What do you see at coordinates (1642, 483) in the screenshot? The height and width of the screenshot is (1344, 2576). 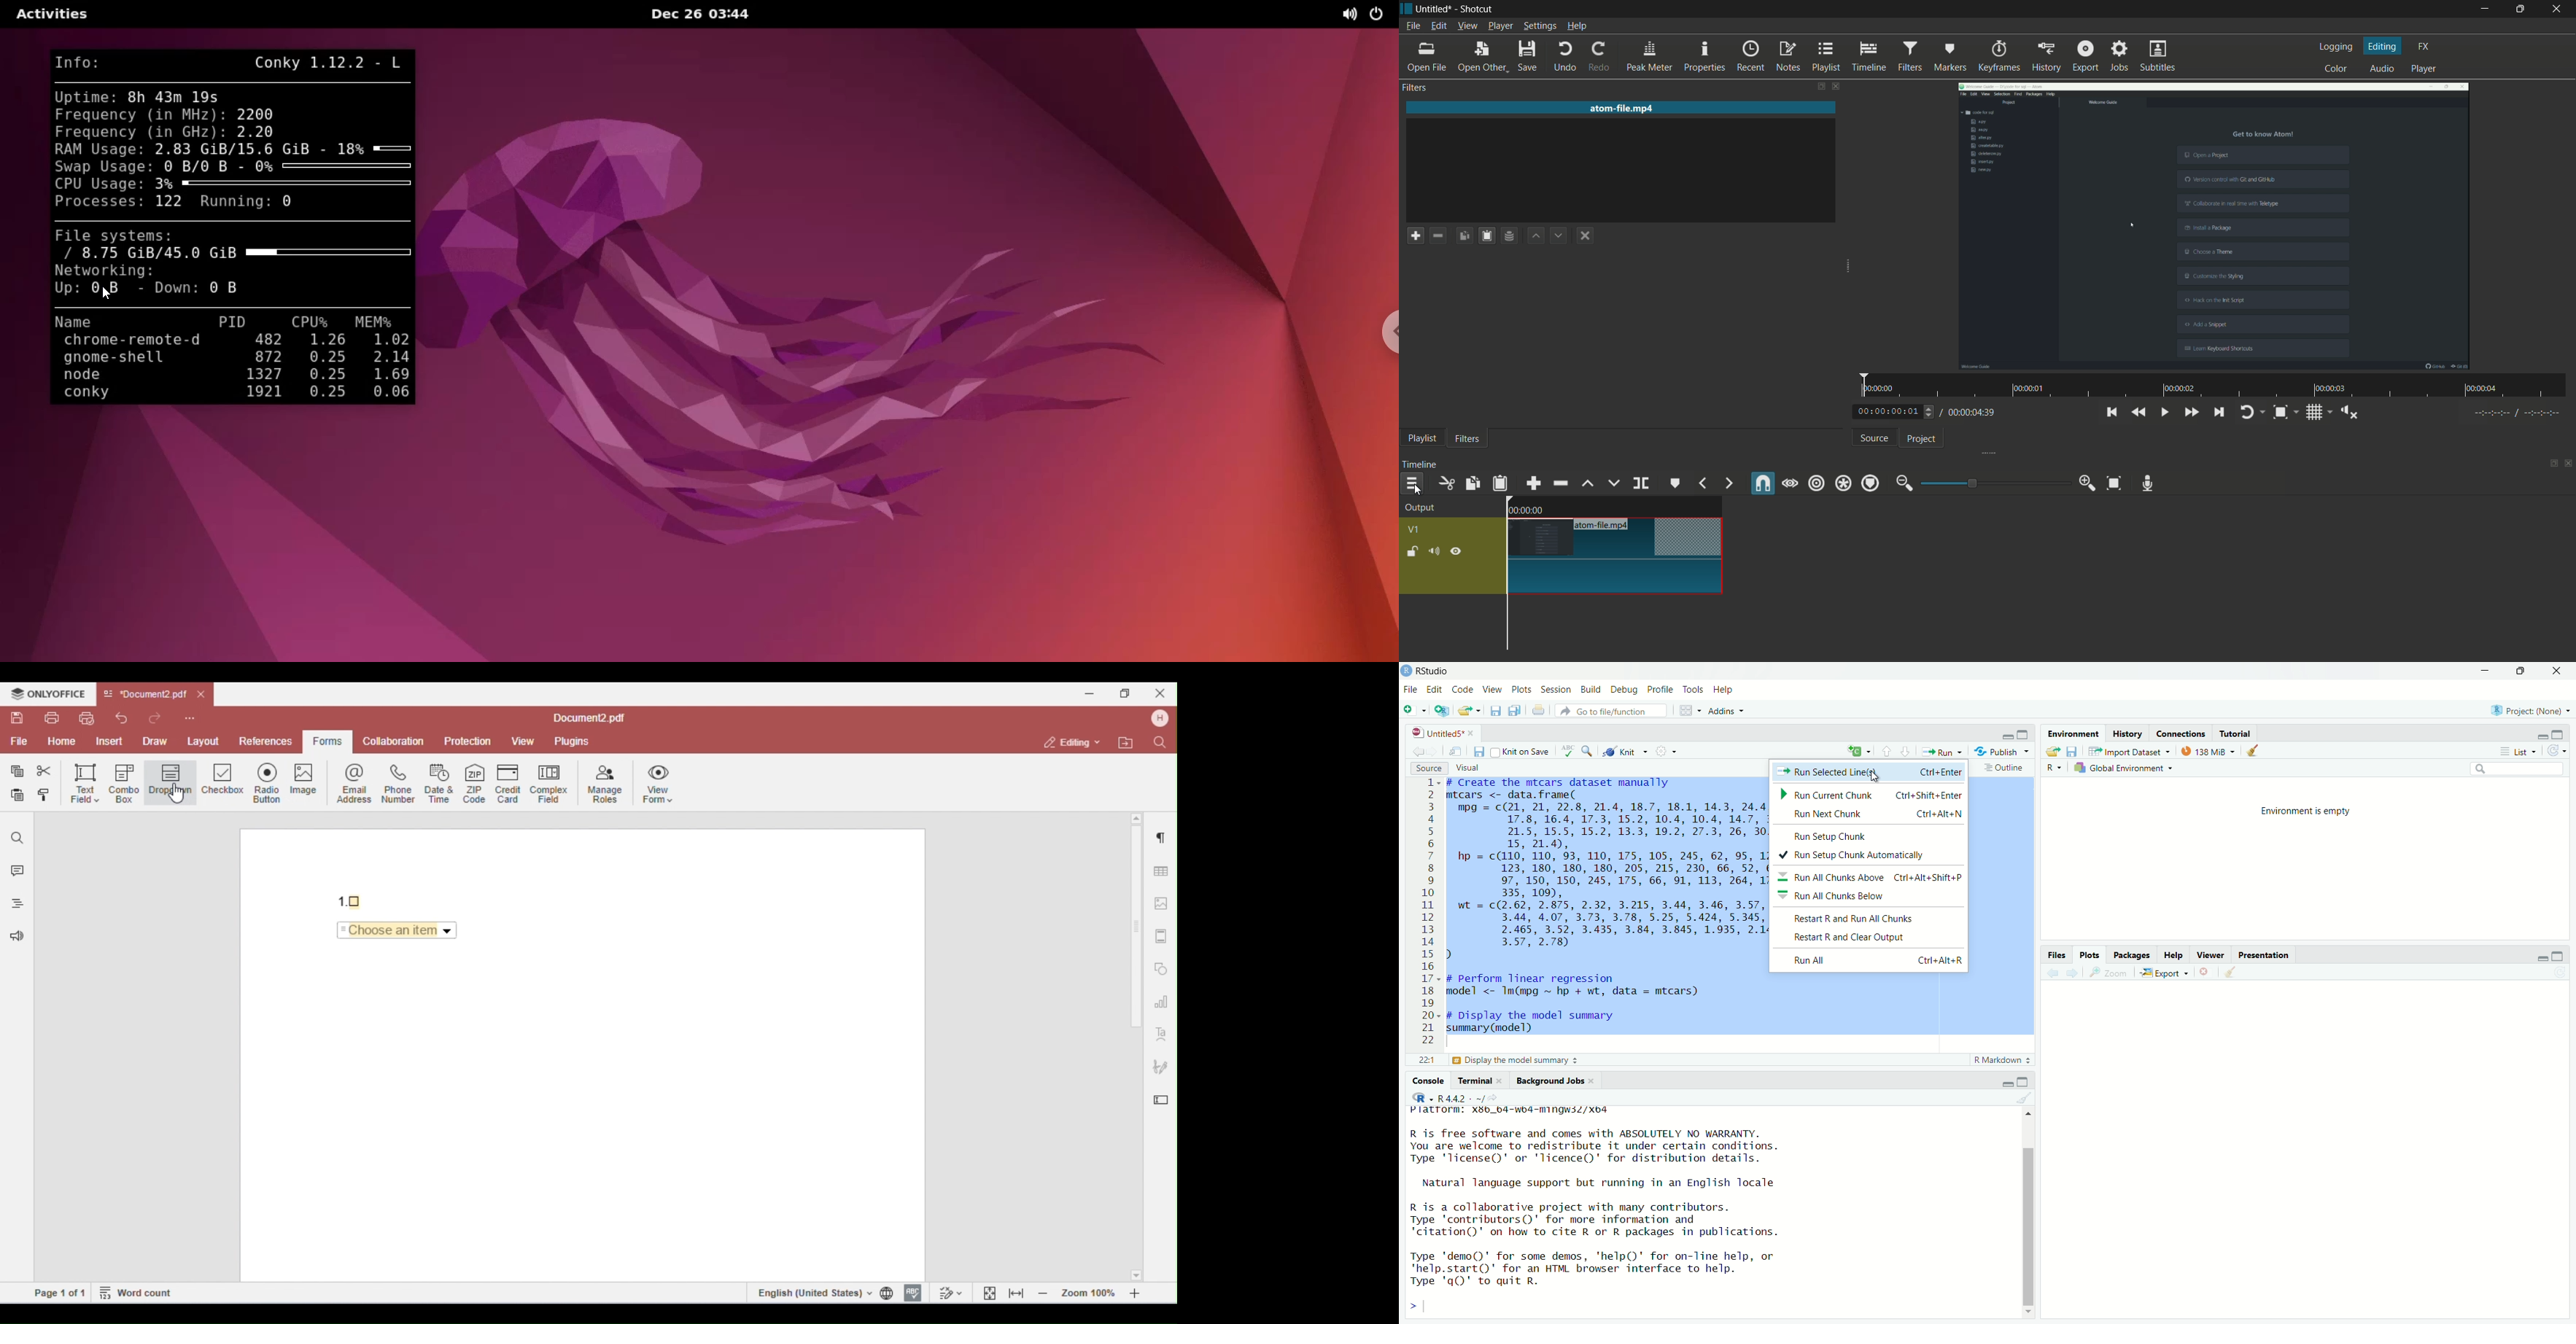 I see `split at playhead` at bounding box center [1642, 483].